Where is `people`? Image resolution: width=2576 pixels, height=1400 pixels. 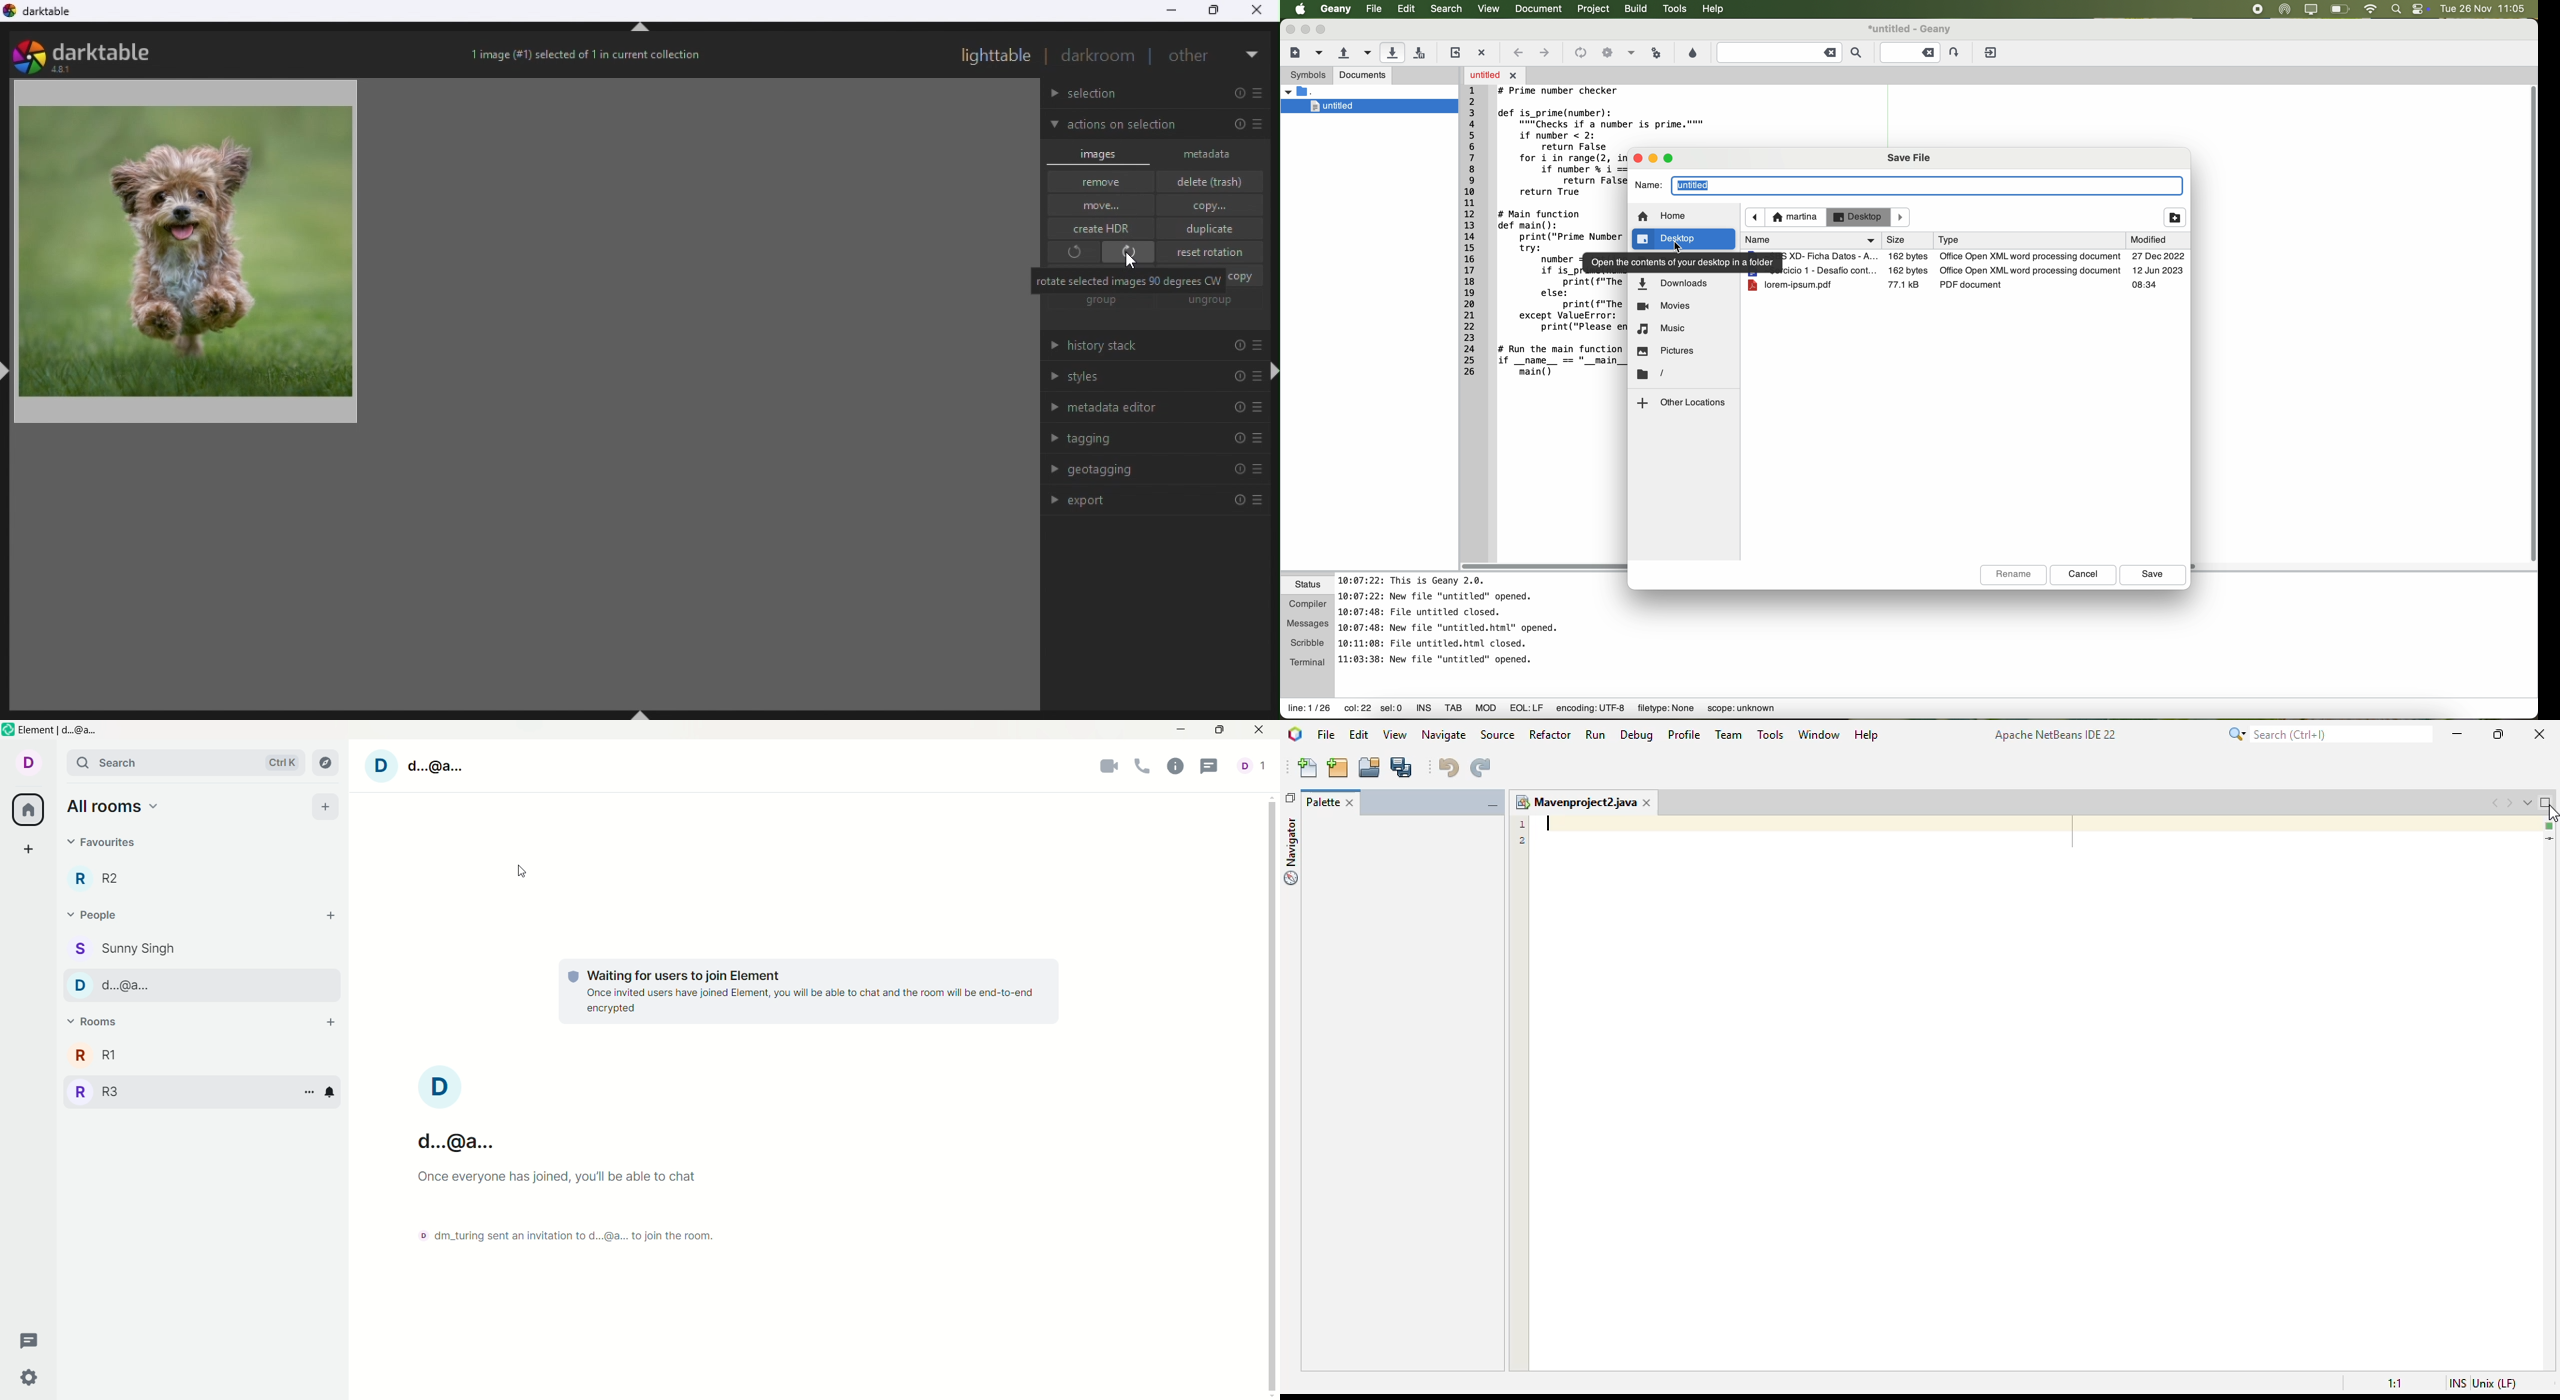 people is located at coordinates (94, 914).